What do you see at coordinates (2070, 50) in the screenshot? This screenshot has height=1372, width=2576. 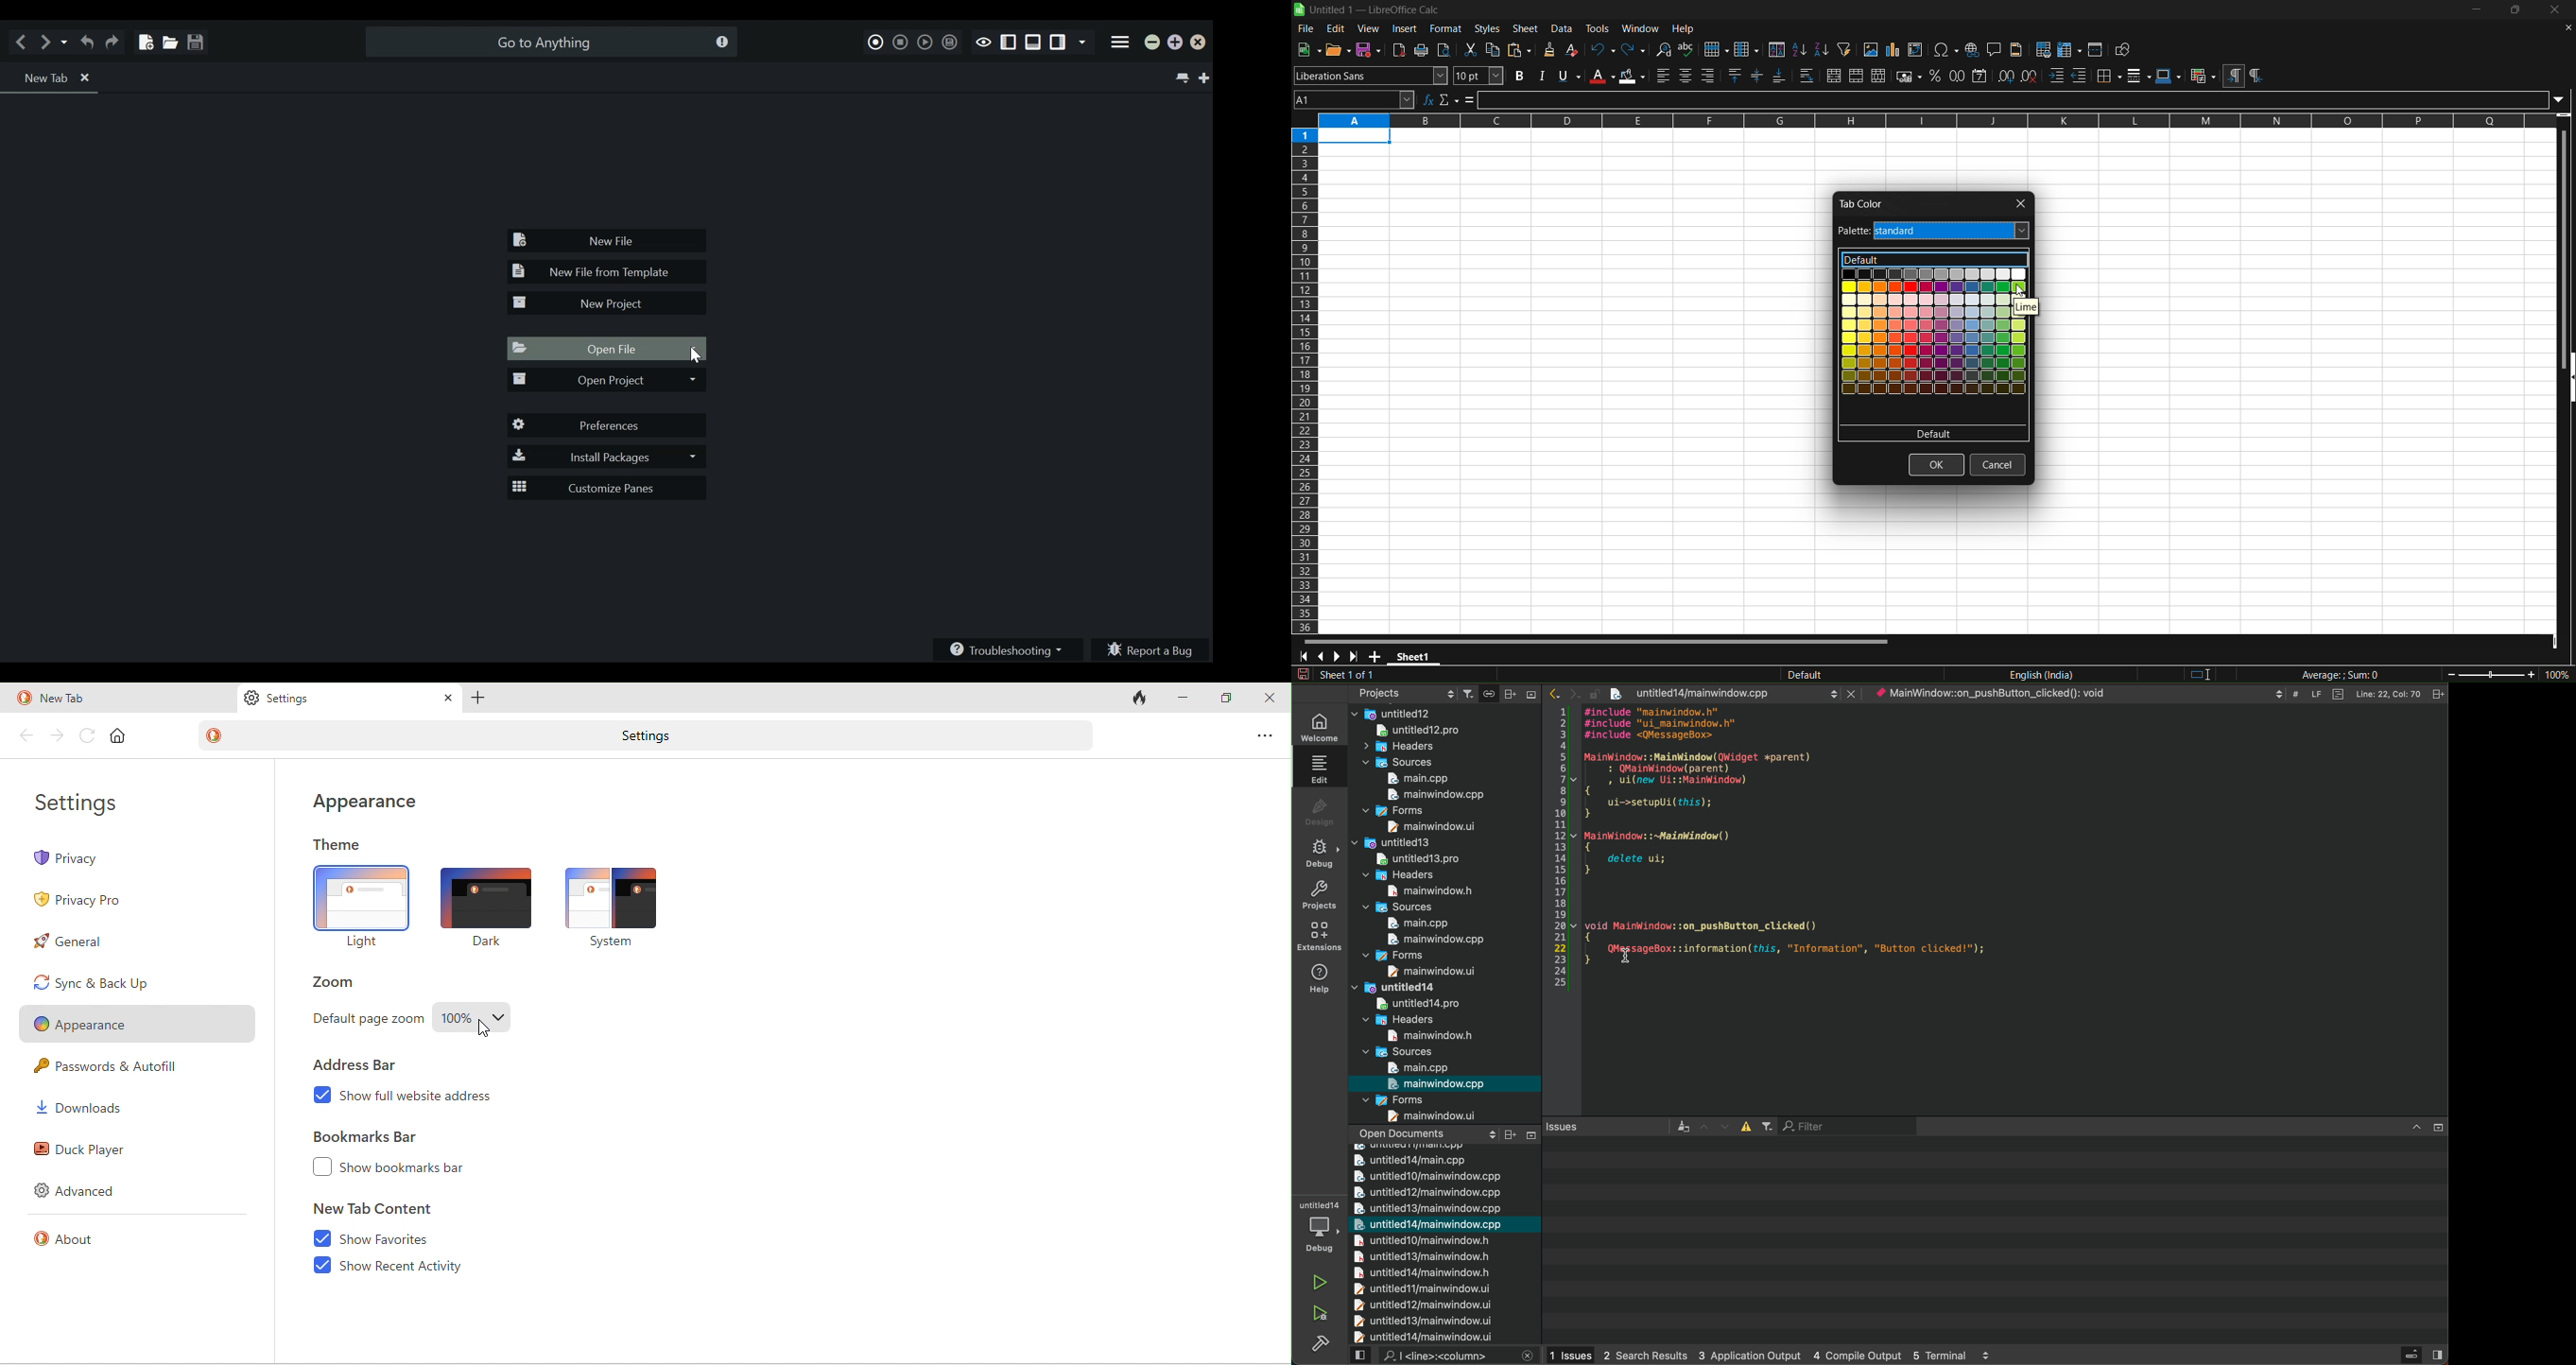 I see `freeze rows and columns` at bounding box center [2070, 50].